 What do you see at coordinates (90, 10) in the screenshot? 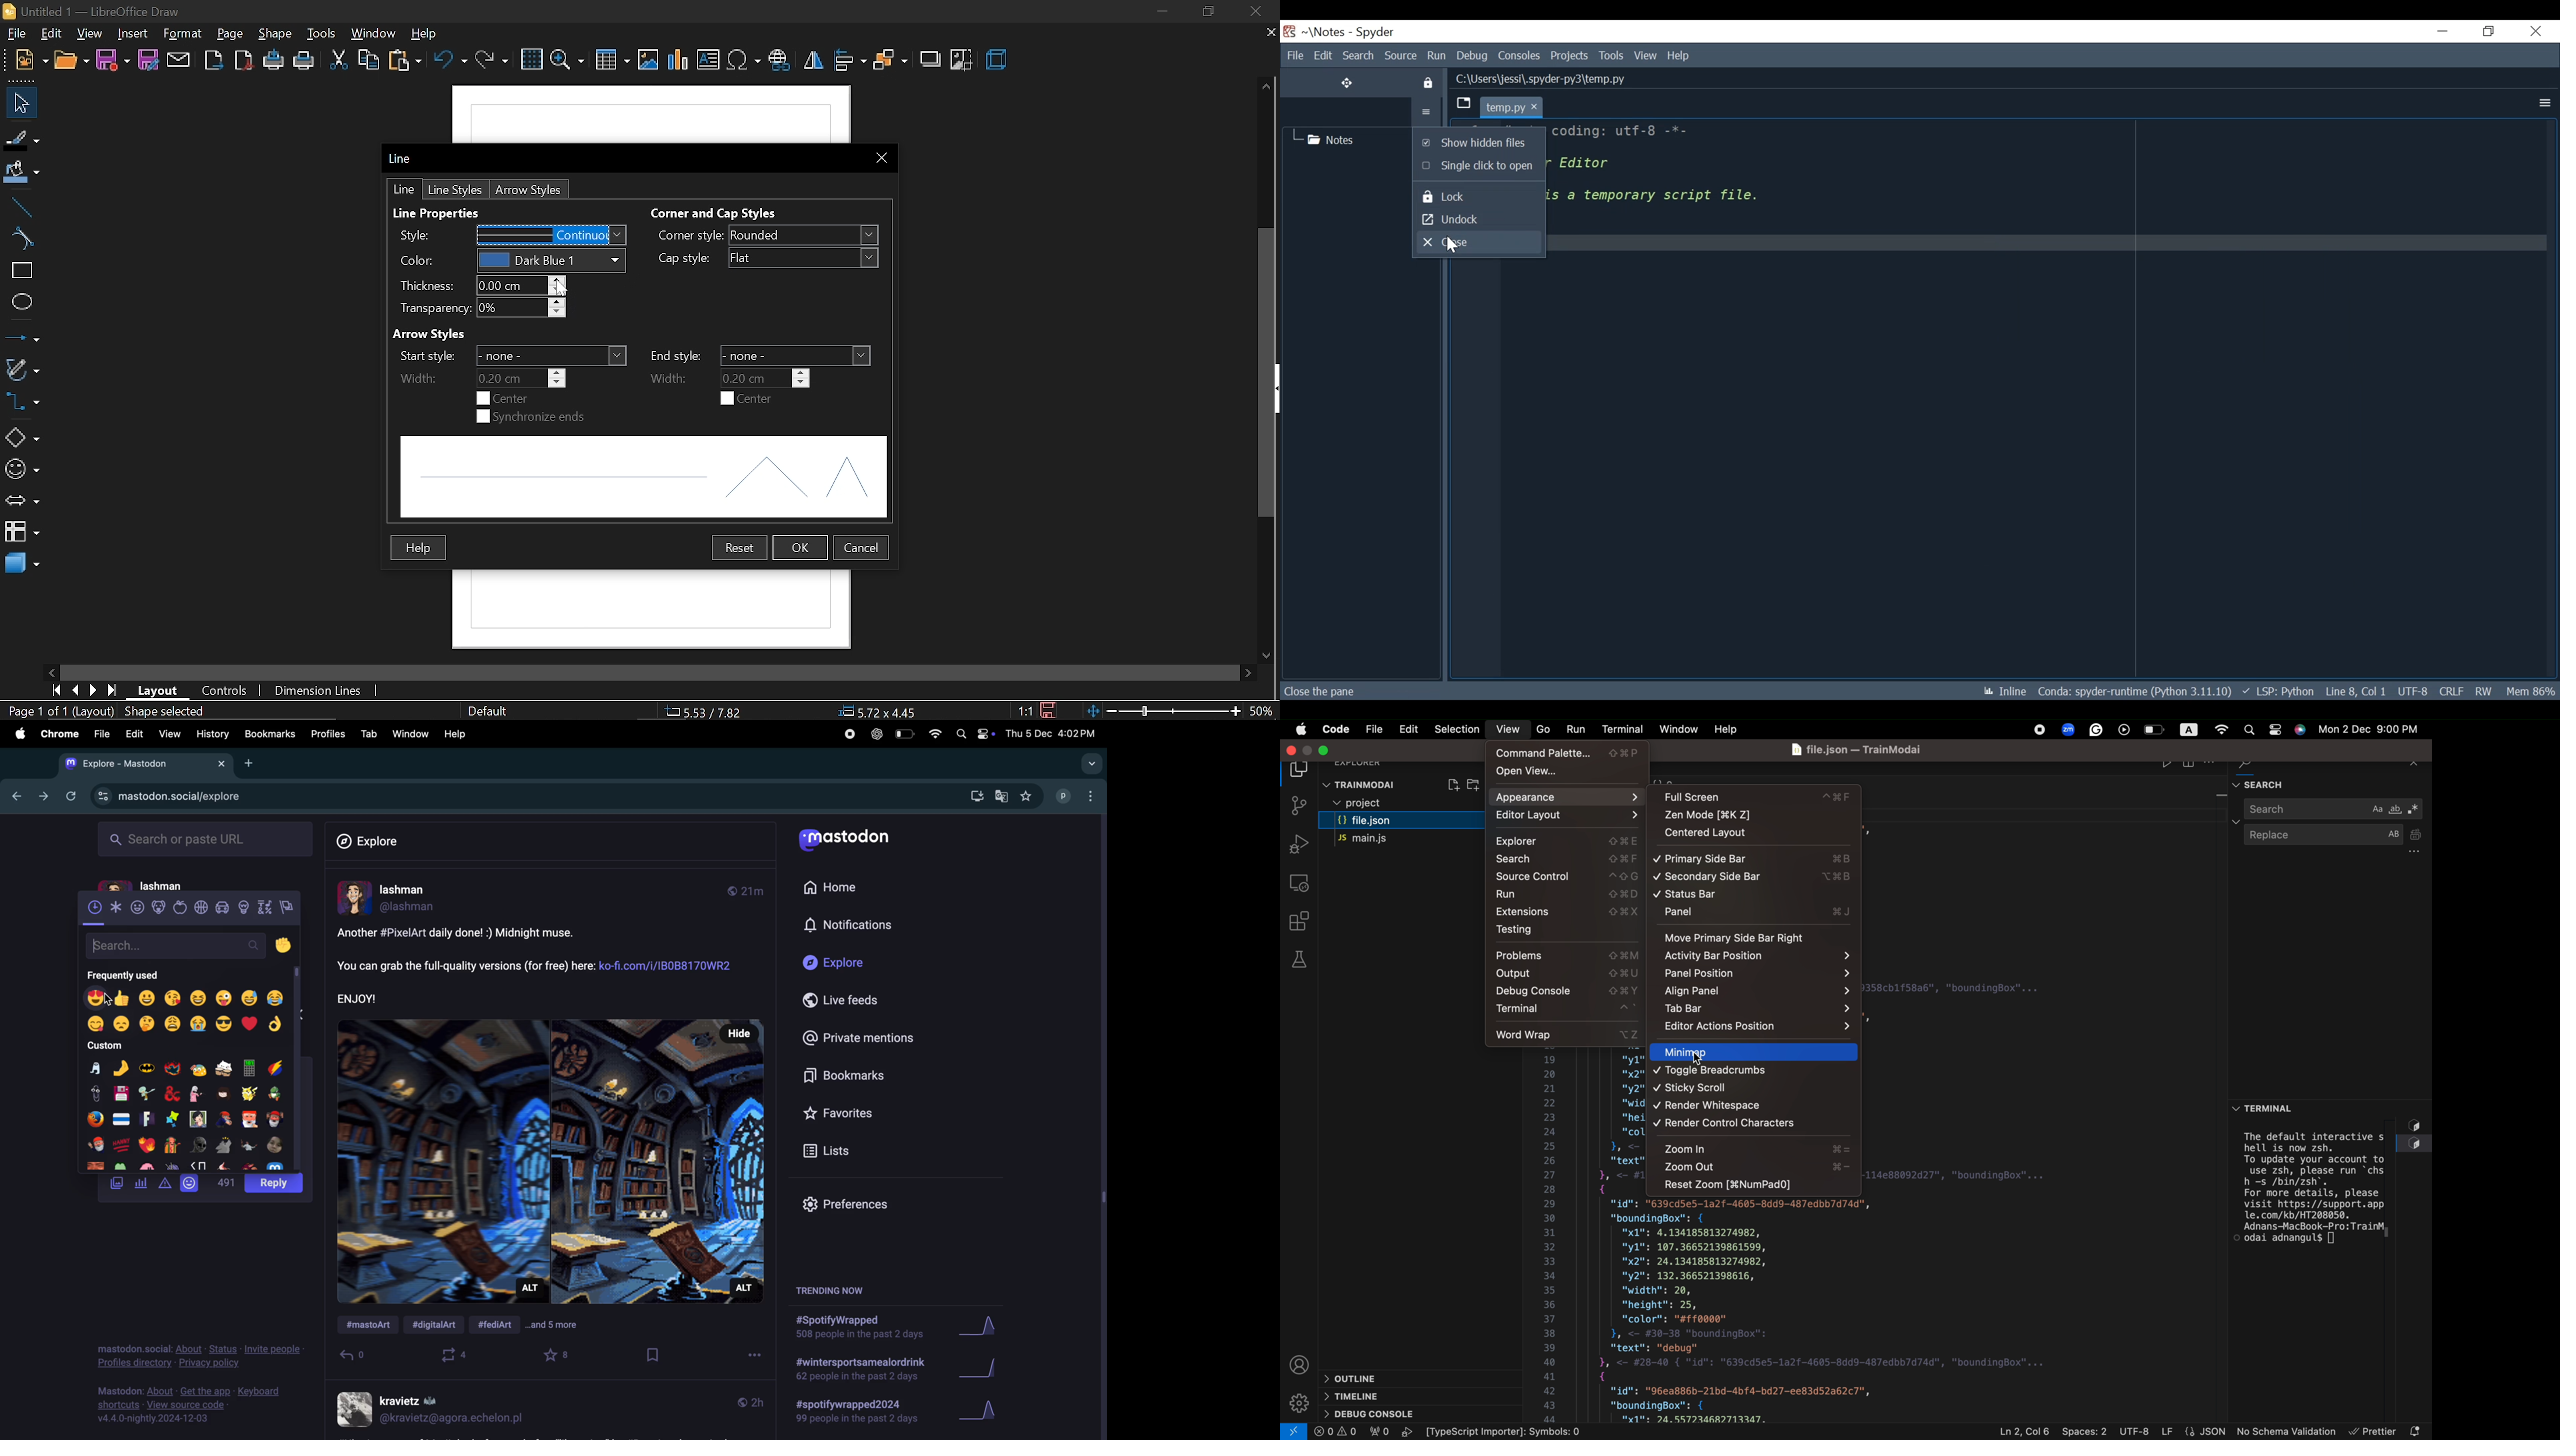
I see `current window` at bounding box center [90, 10].